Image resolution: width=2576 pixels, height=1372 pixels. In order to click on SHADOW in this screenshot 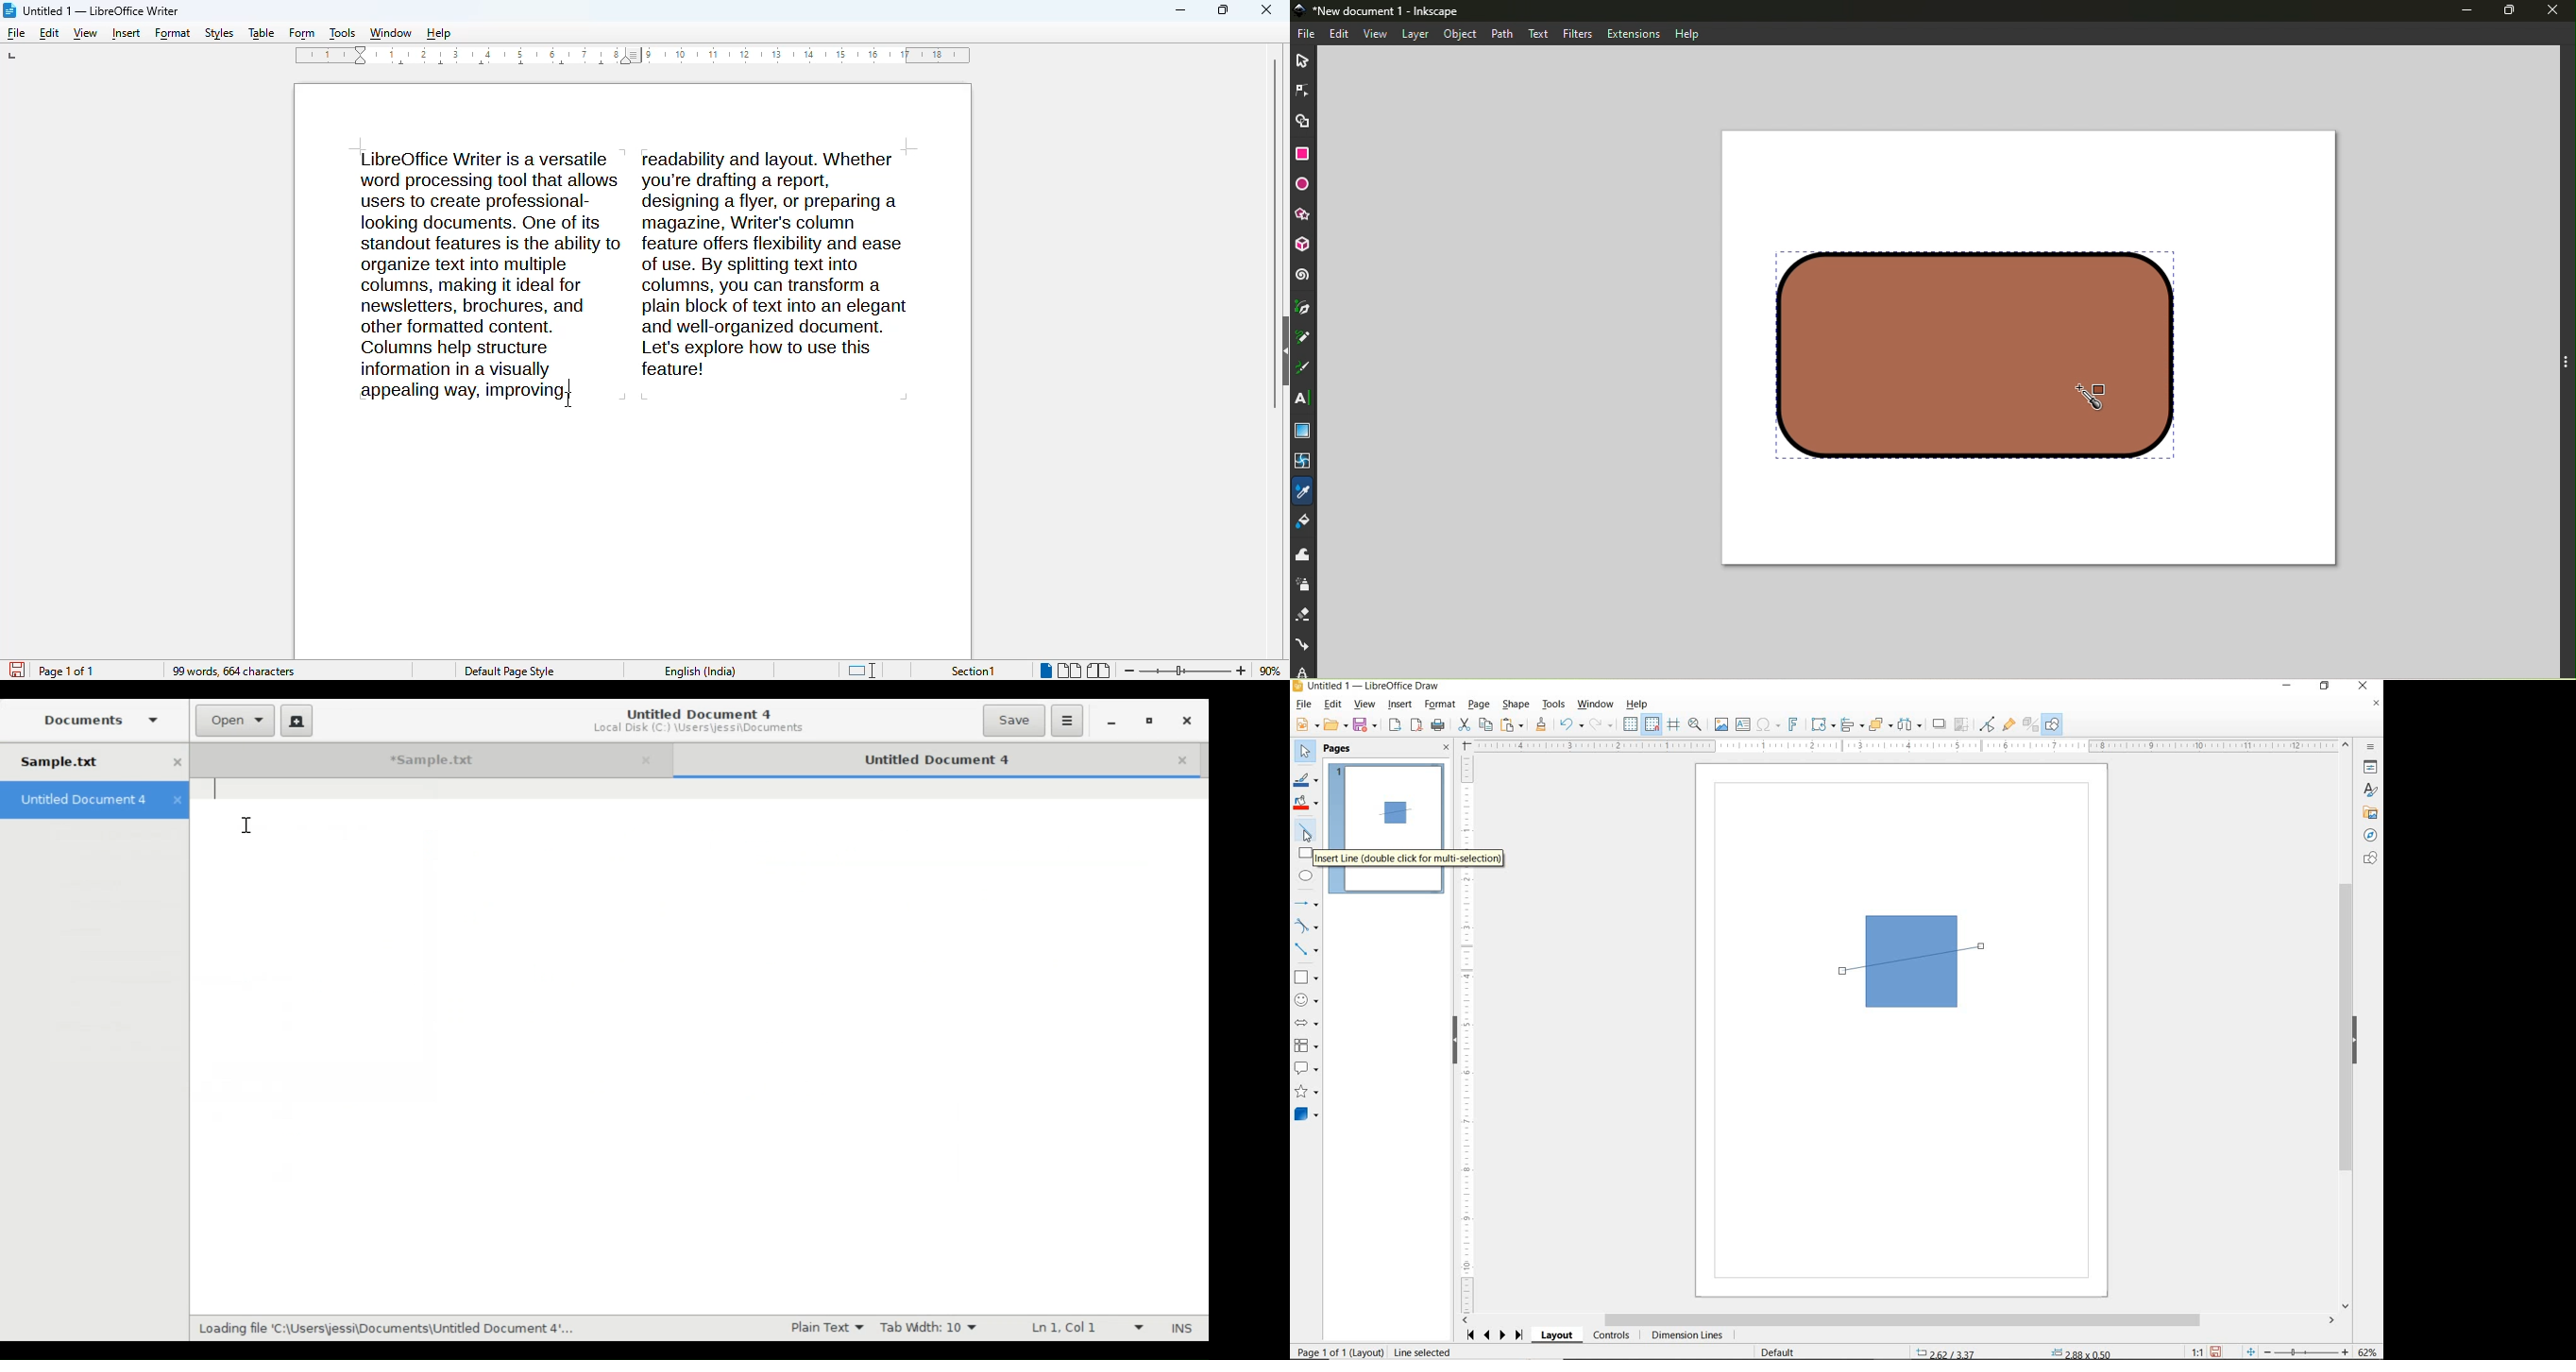, I will do `click(1940, 724)`.